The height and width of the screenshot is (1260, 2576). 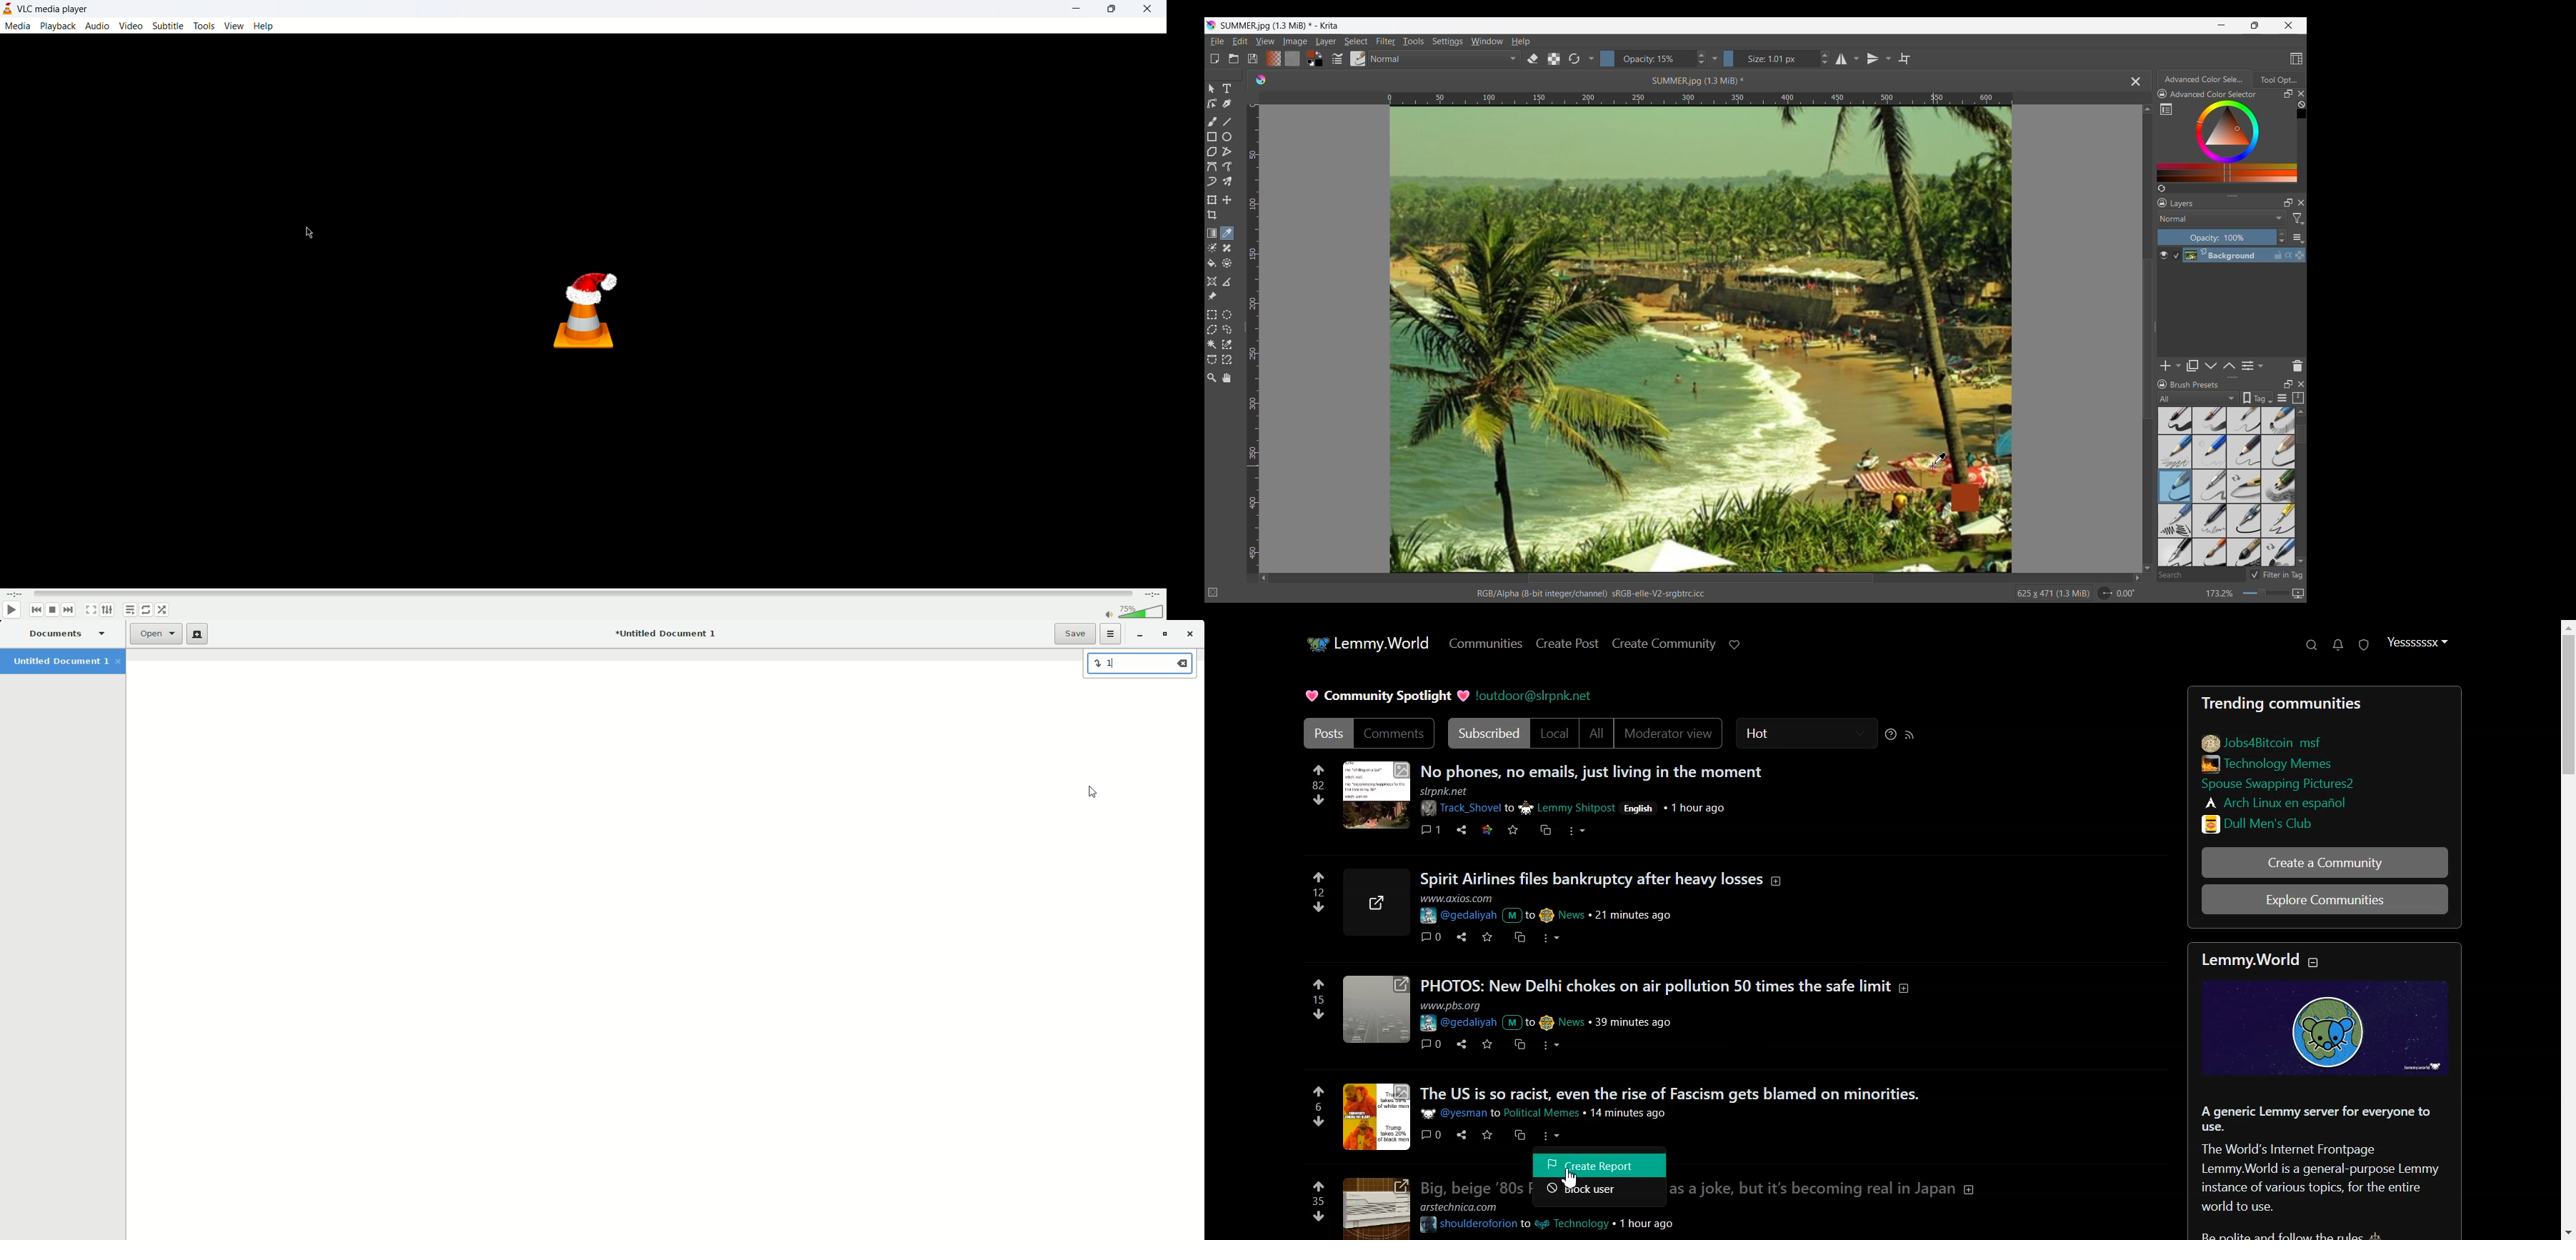 I want to click on Freehand selection tool, so click(x=1228, y=330).